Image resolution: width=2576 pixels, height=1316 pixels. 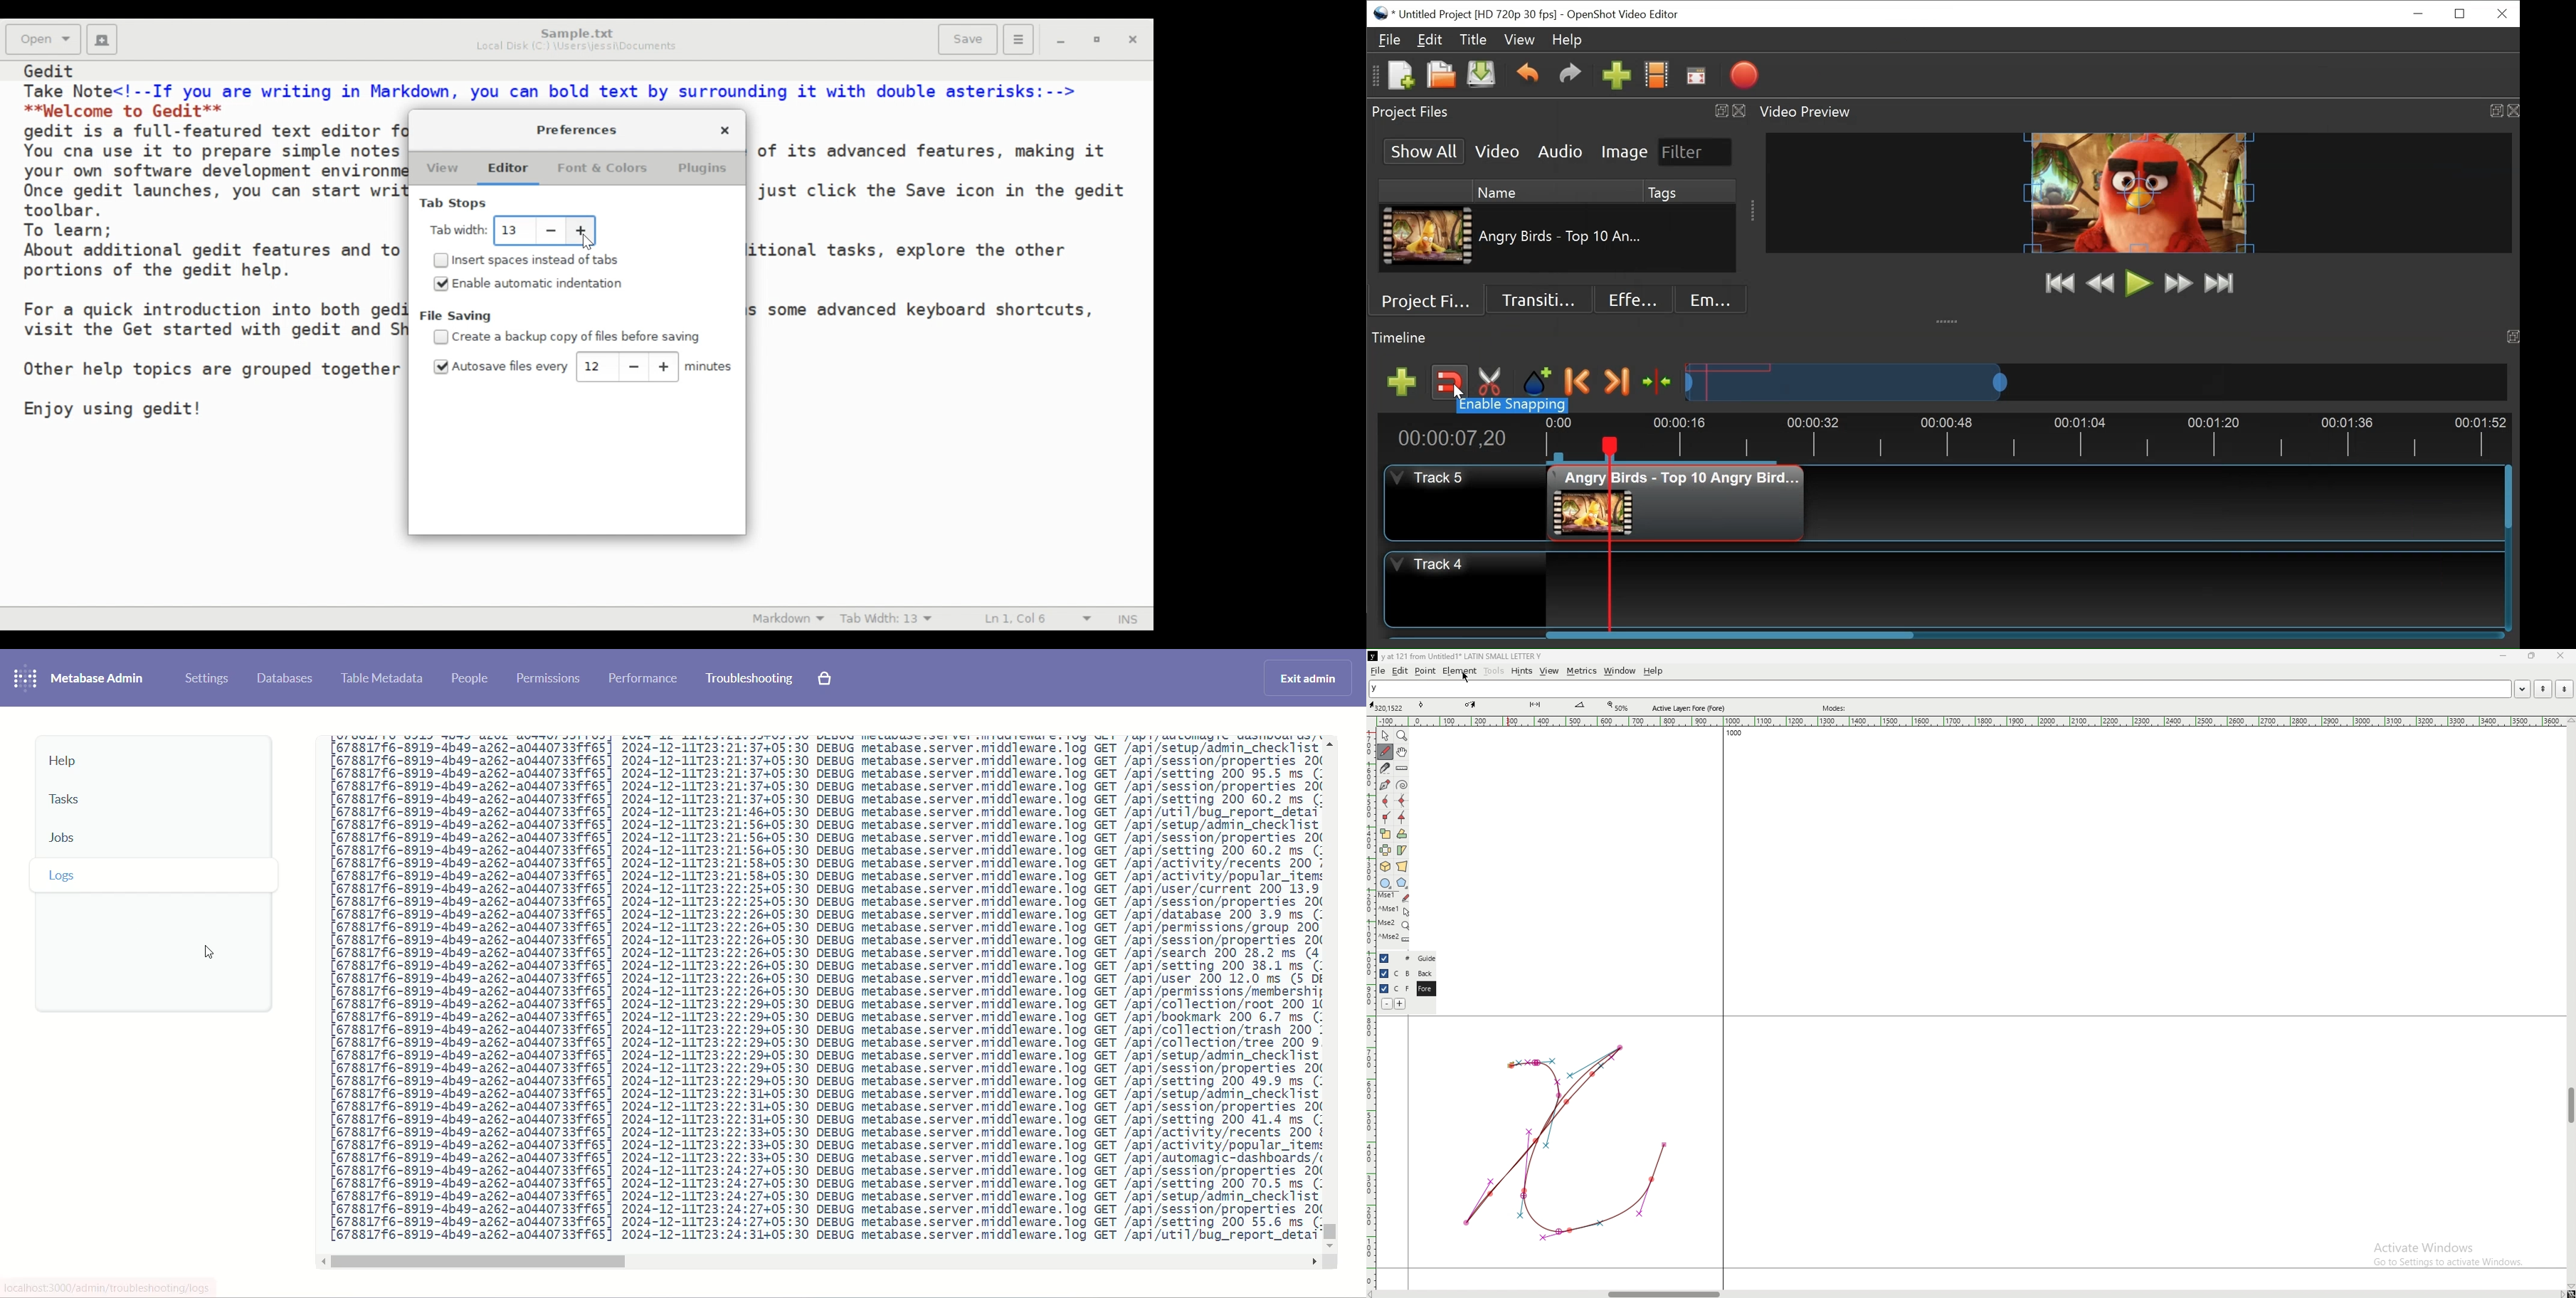 What do you see at coordinates (1402, 849) in the screenshot?
I see `skew the selection` at bounding box center [1402, 849].